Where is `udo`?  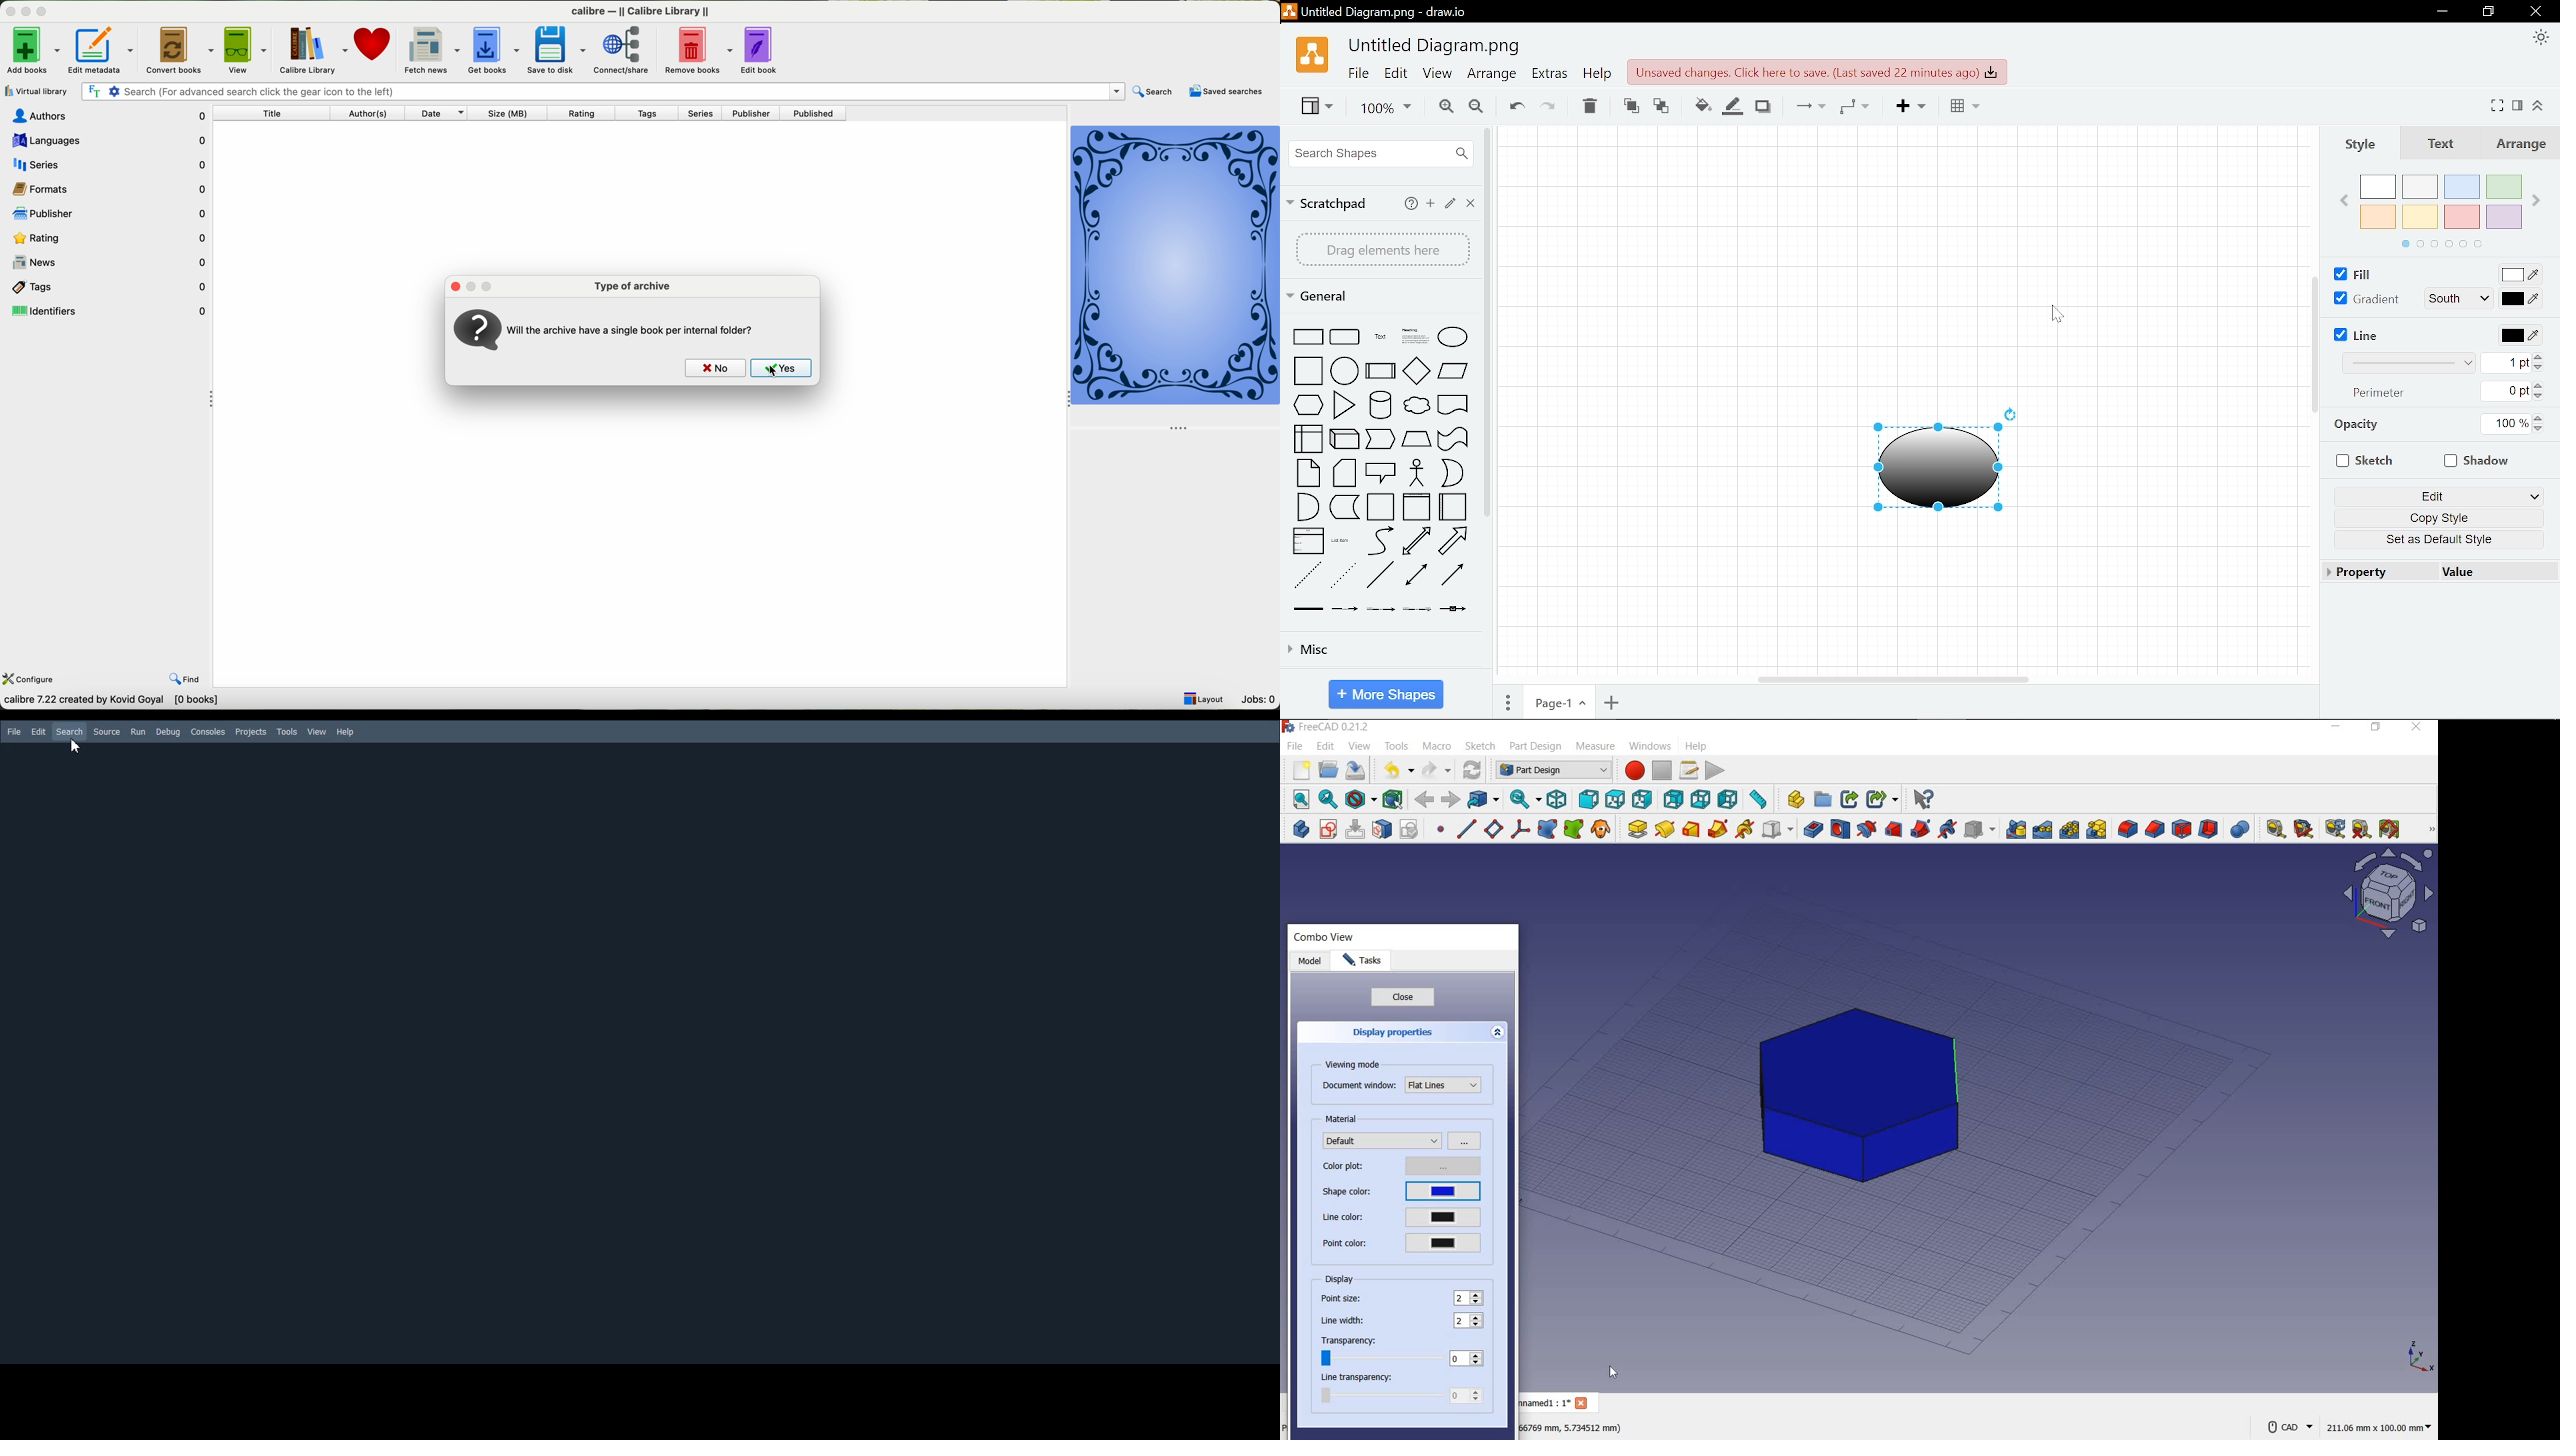 udo is located at coordinates (1397, 771).